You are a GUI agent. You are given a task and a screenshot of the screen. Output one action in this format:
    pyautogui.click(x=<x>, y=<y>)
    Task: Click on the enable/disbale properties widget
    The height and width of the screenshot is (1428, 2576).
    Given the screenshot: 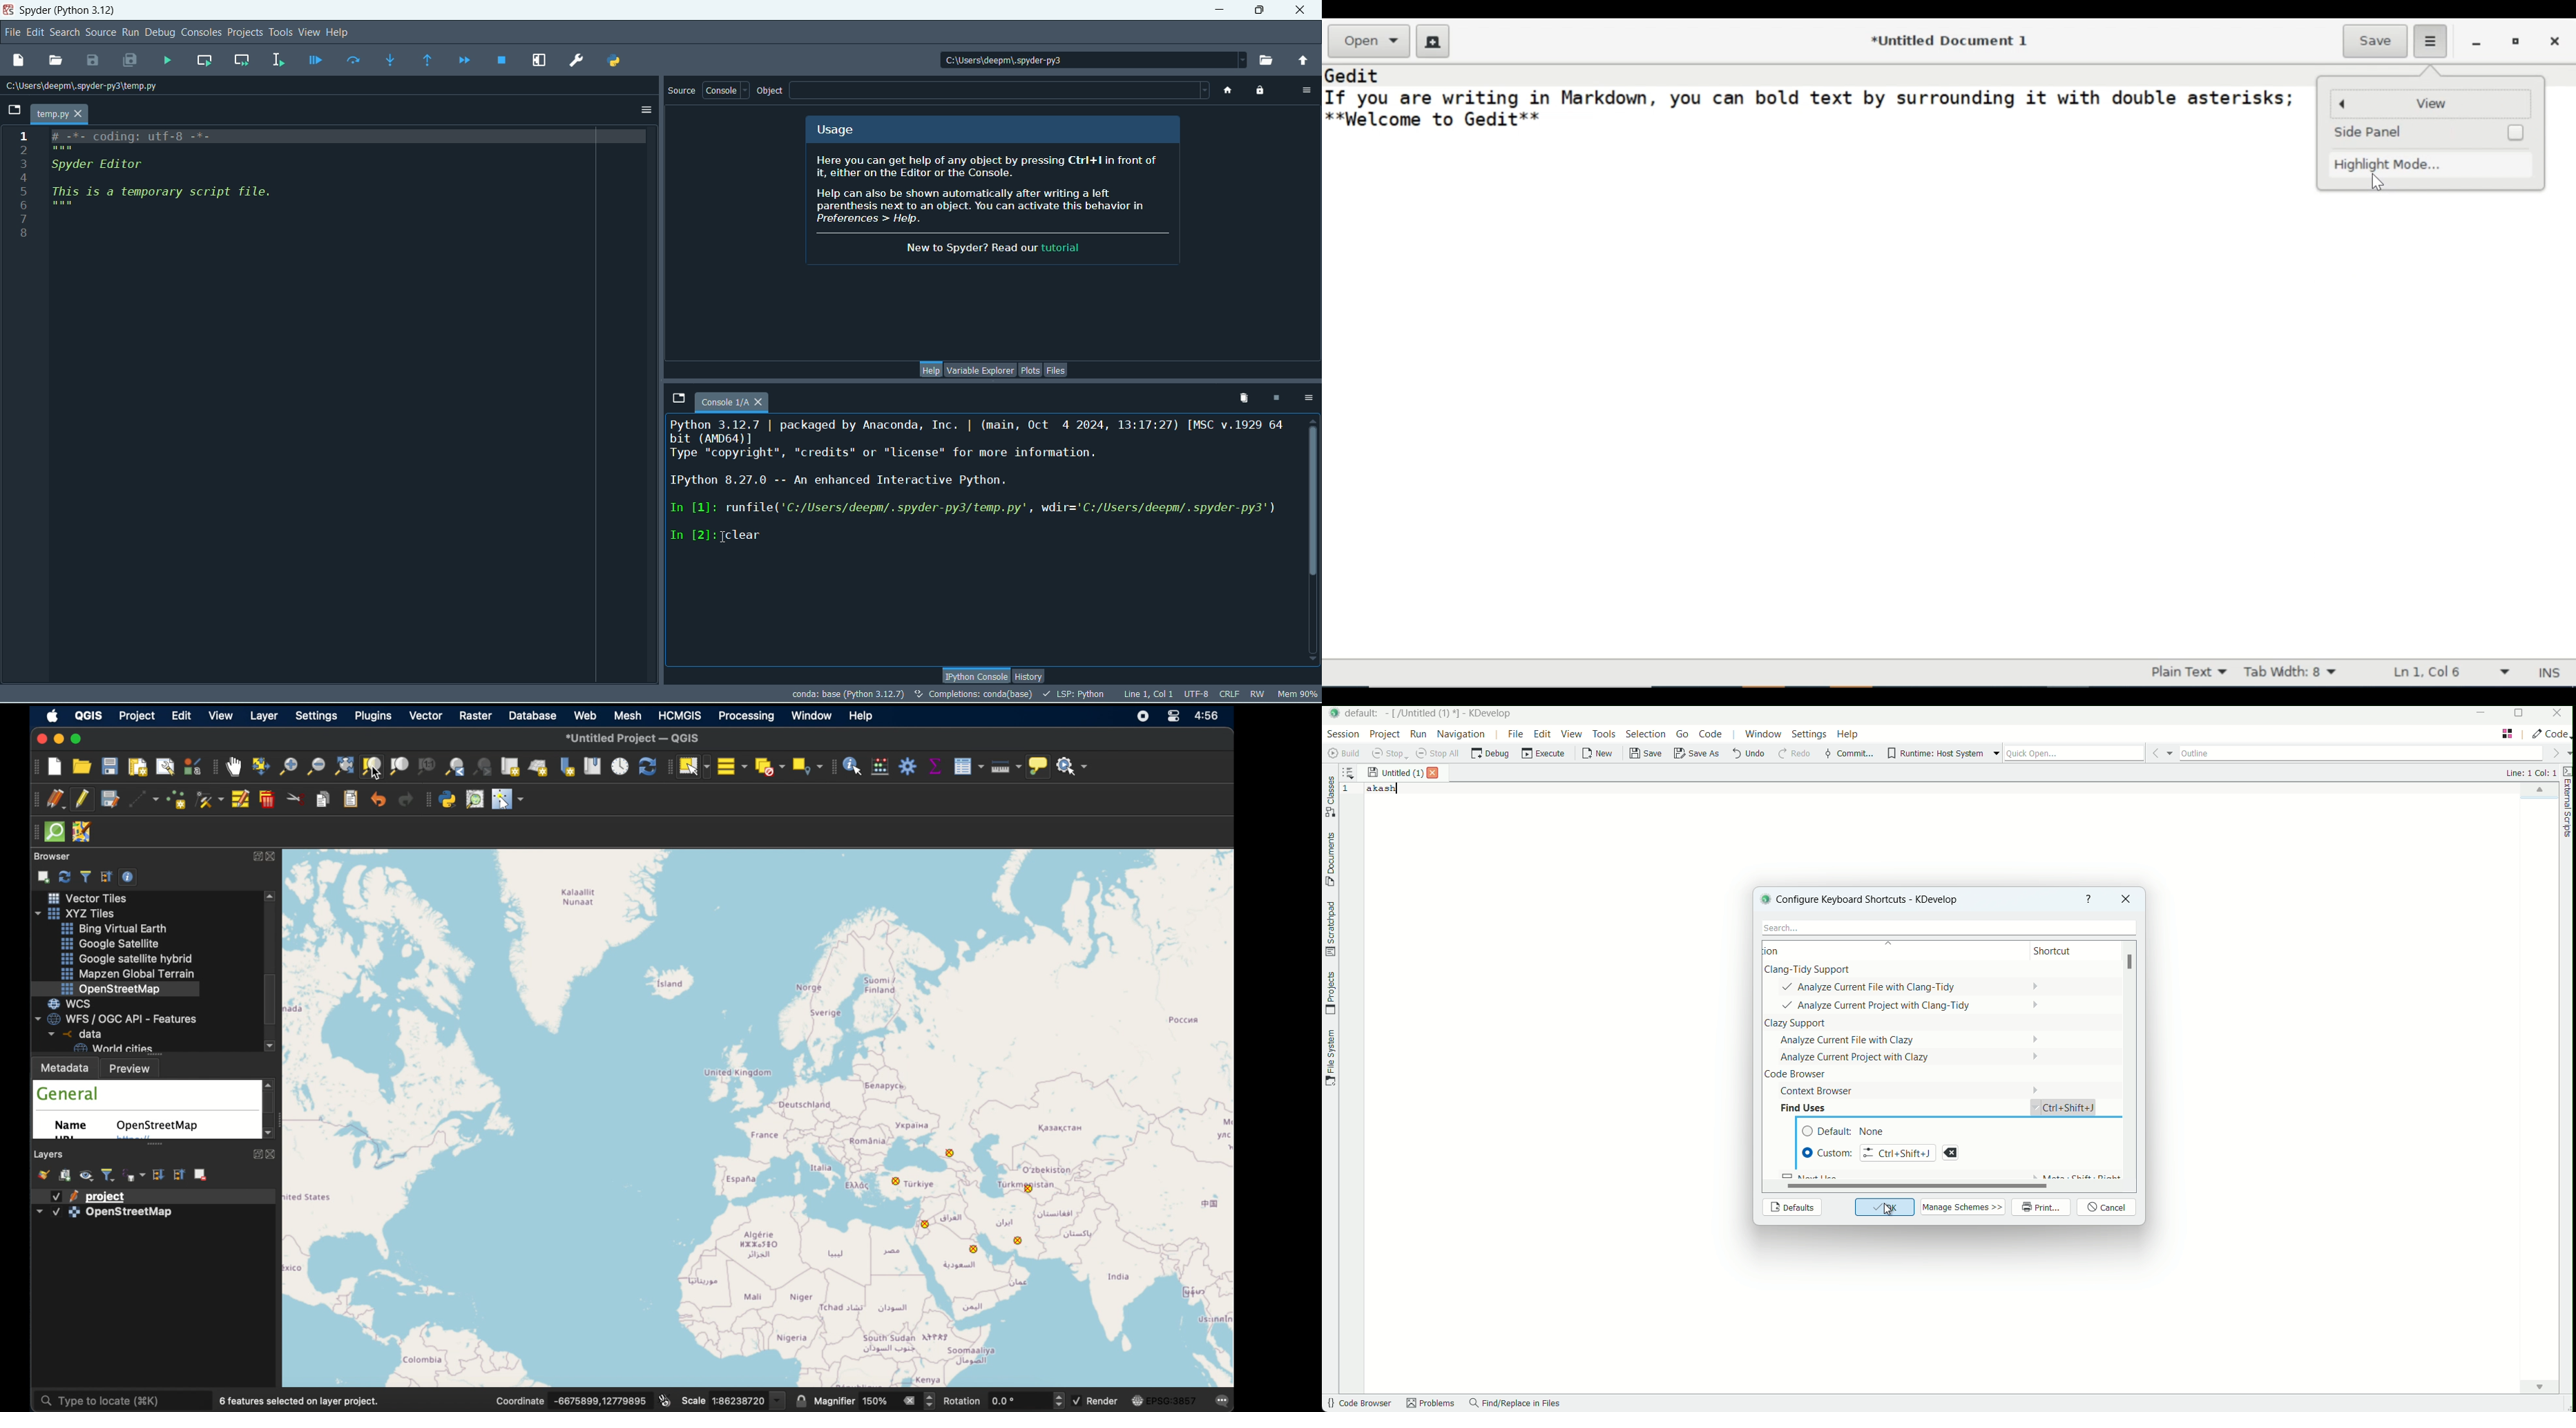 What is the action you would take?
    pyautogui.click(x=130, y=876)
    